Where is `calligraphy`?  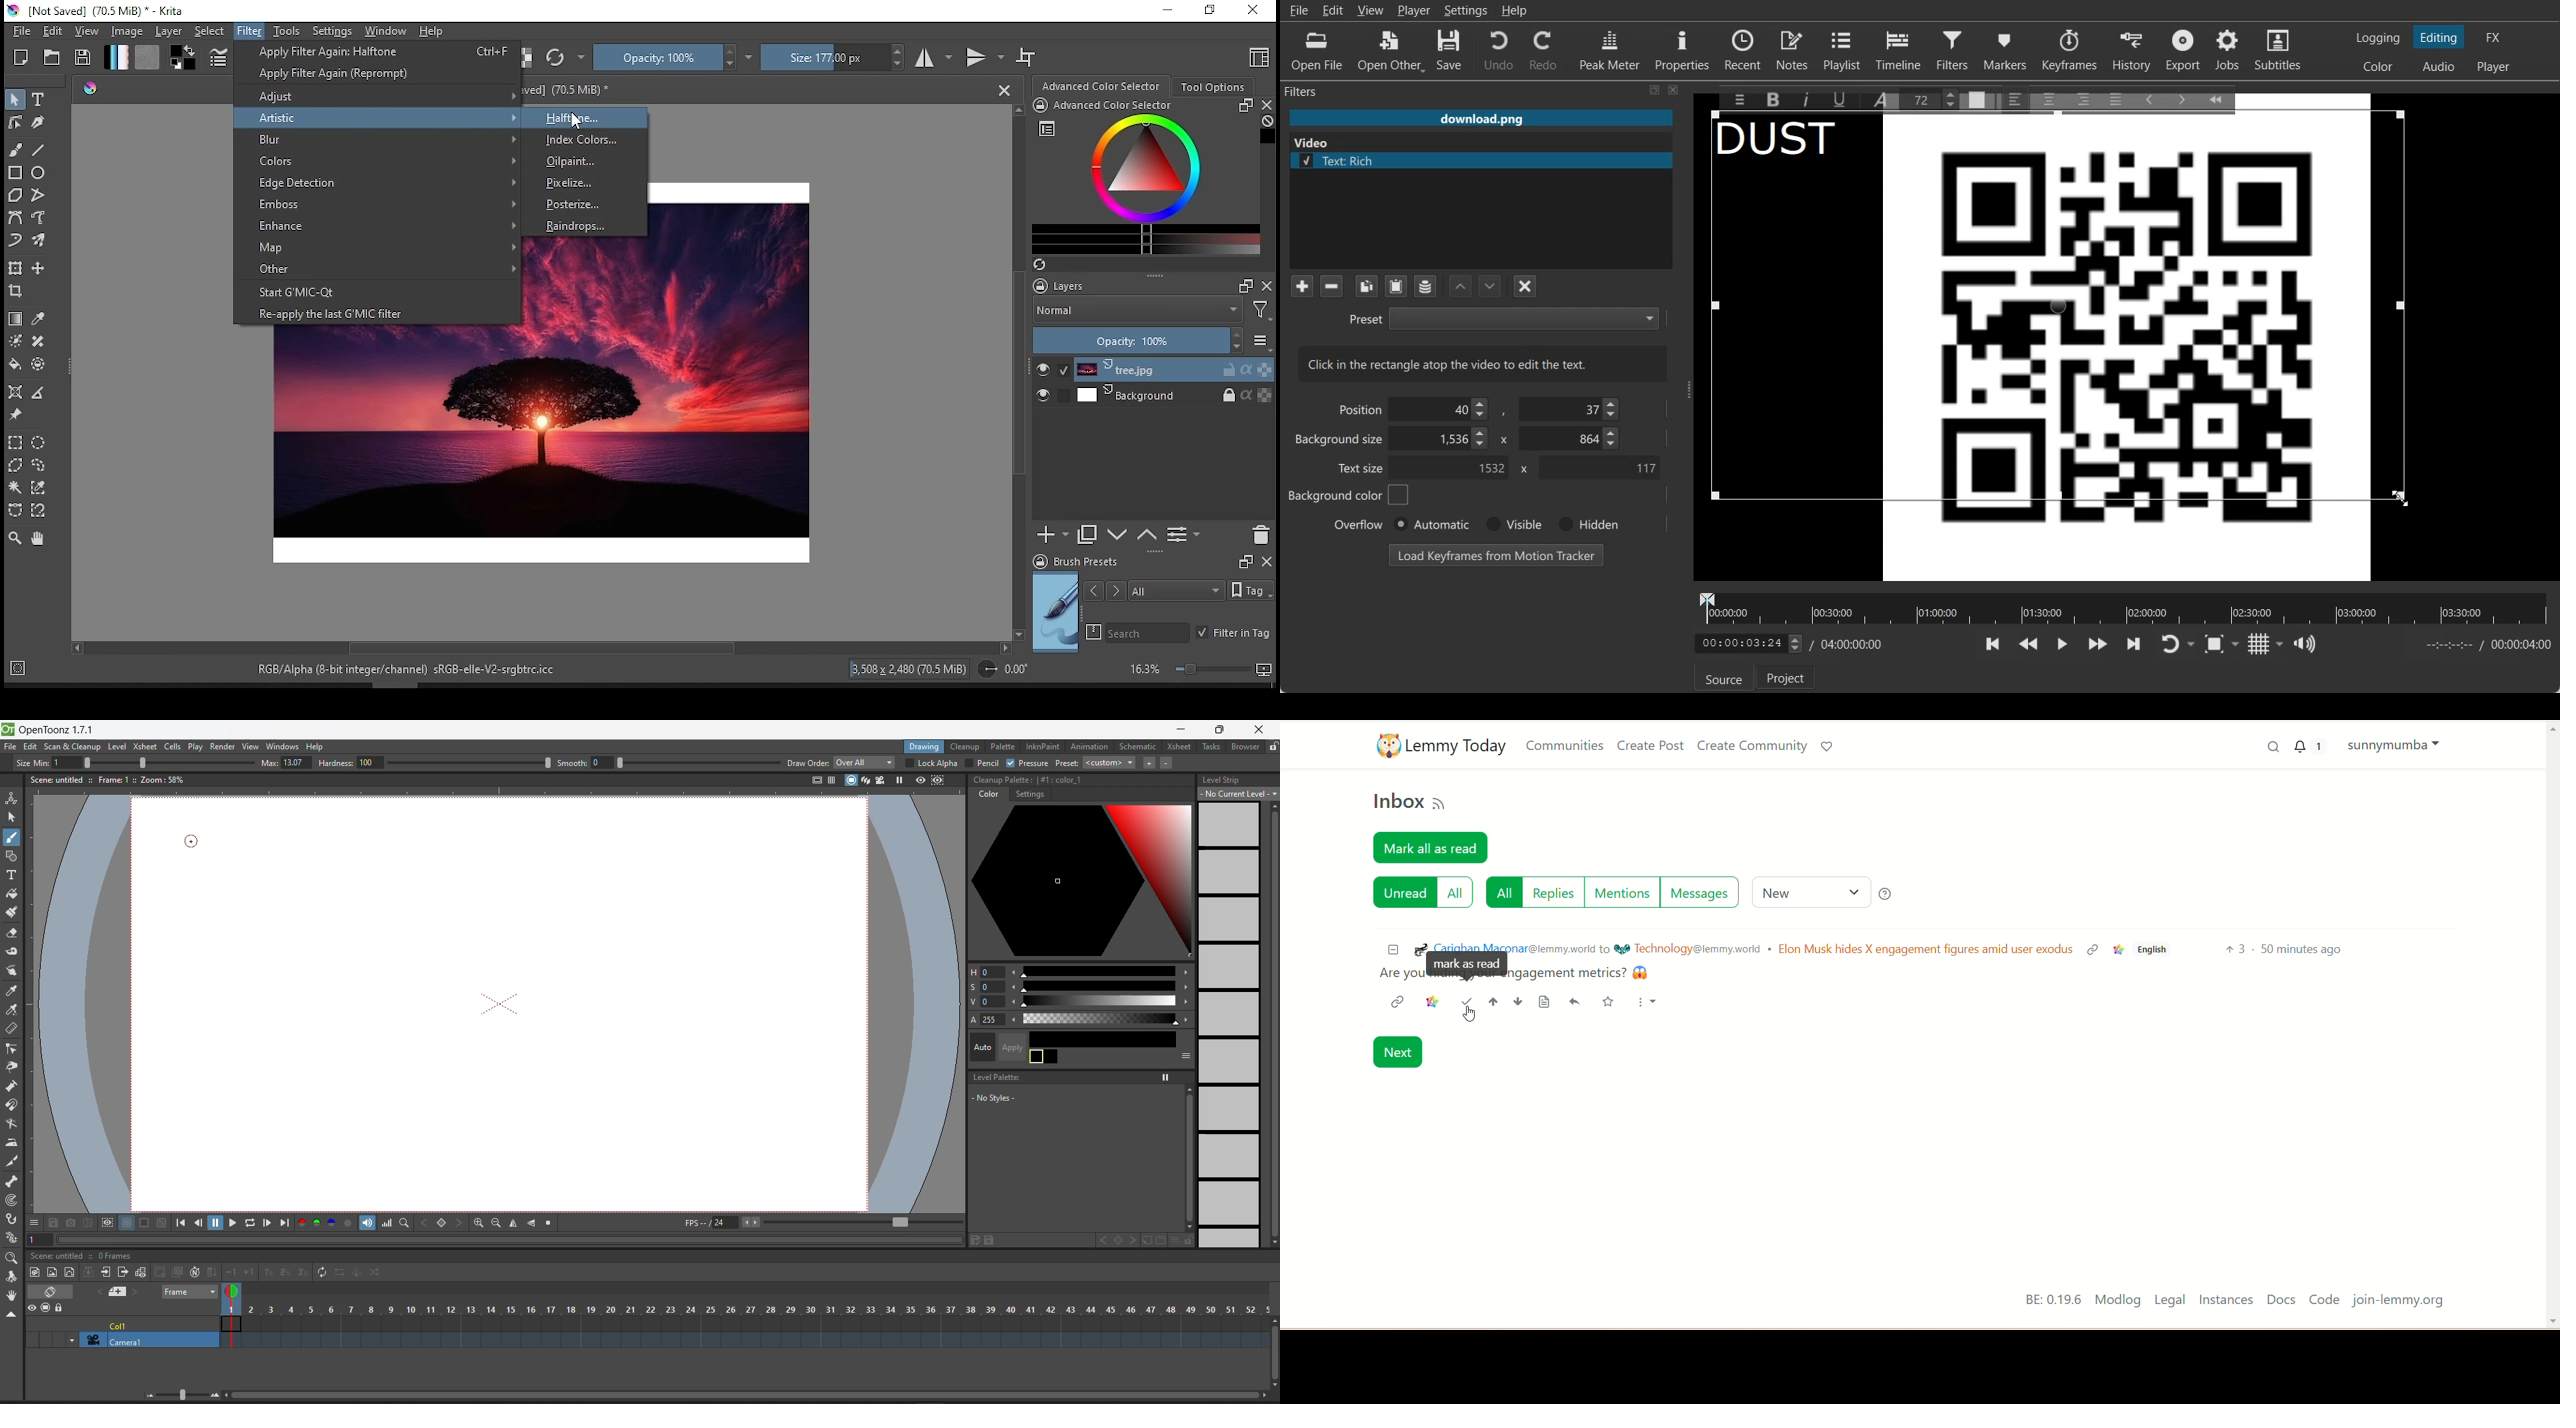
calligraphy is located at coordinates (38, 121).